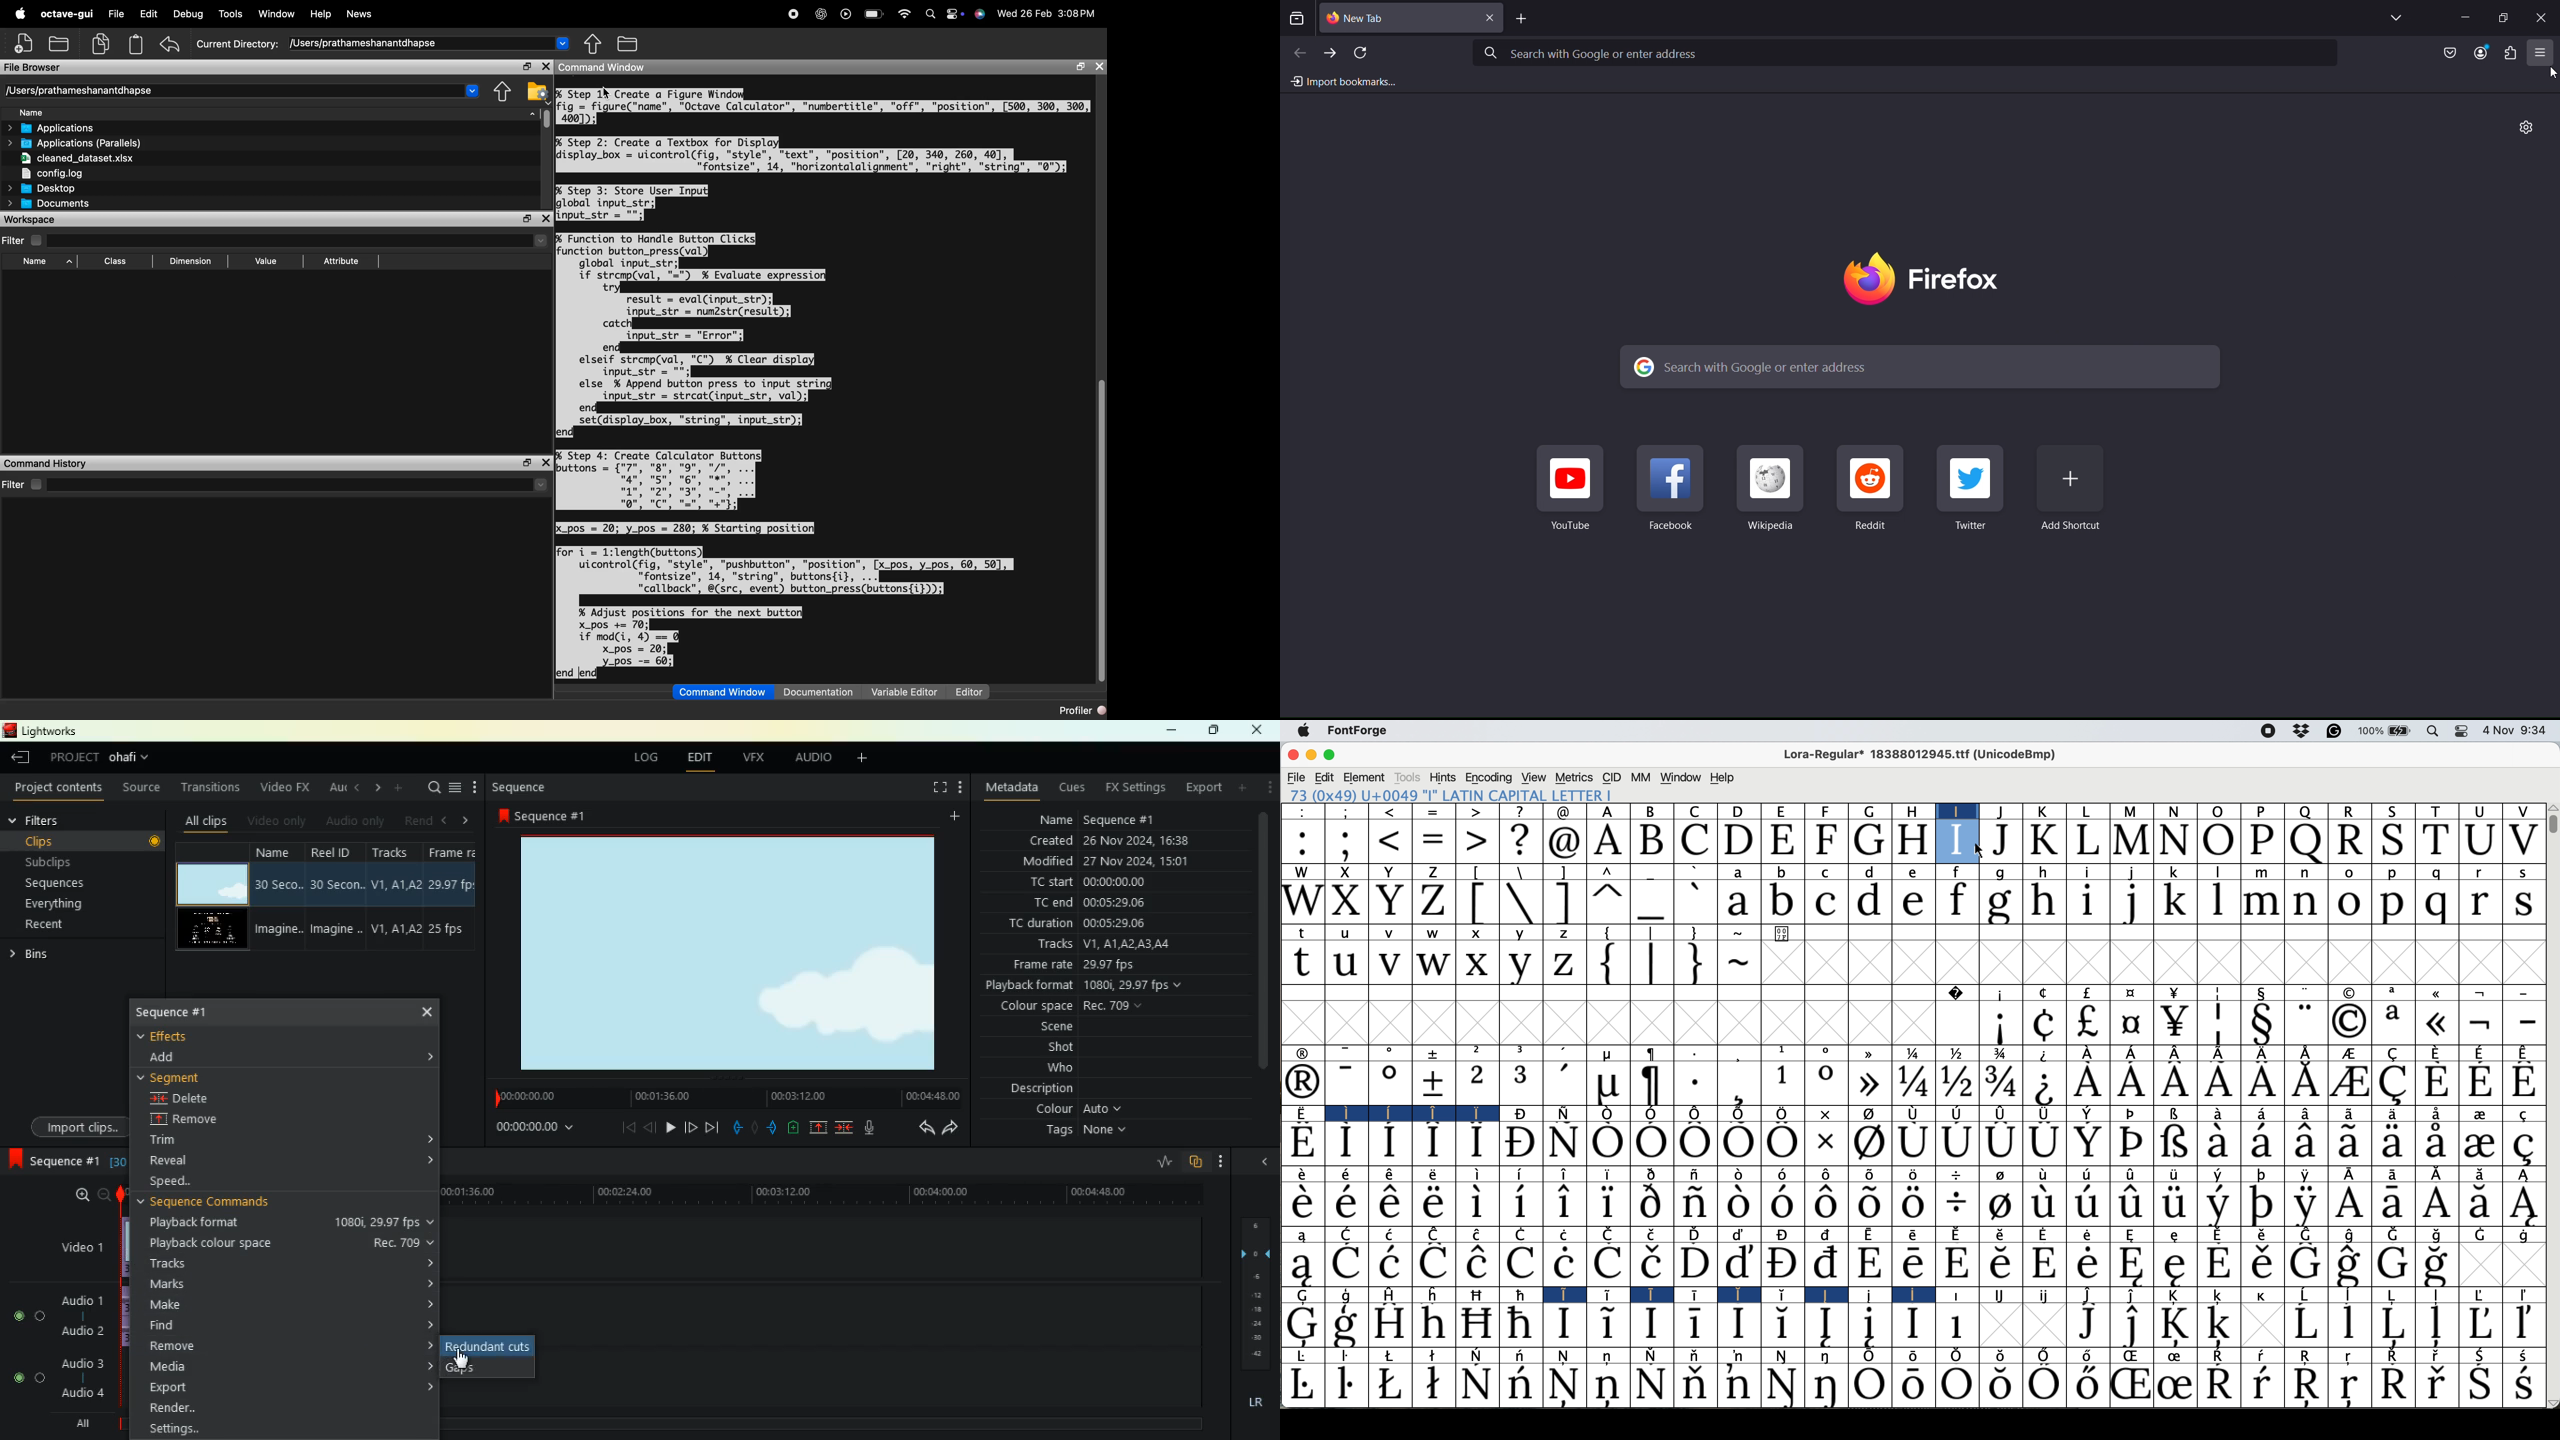  I want to click on cursor, so click(2543, 71).